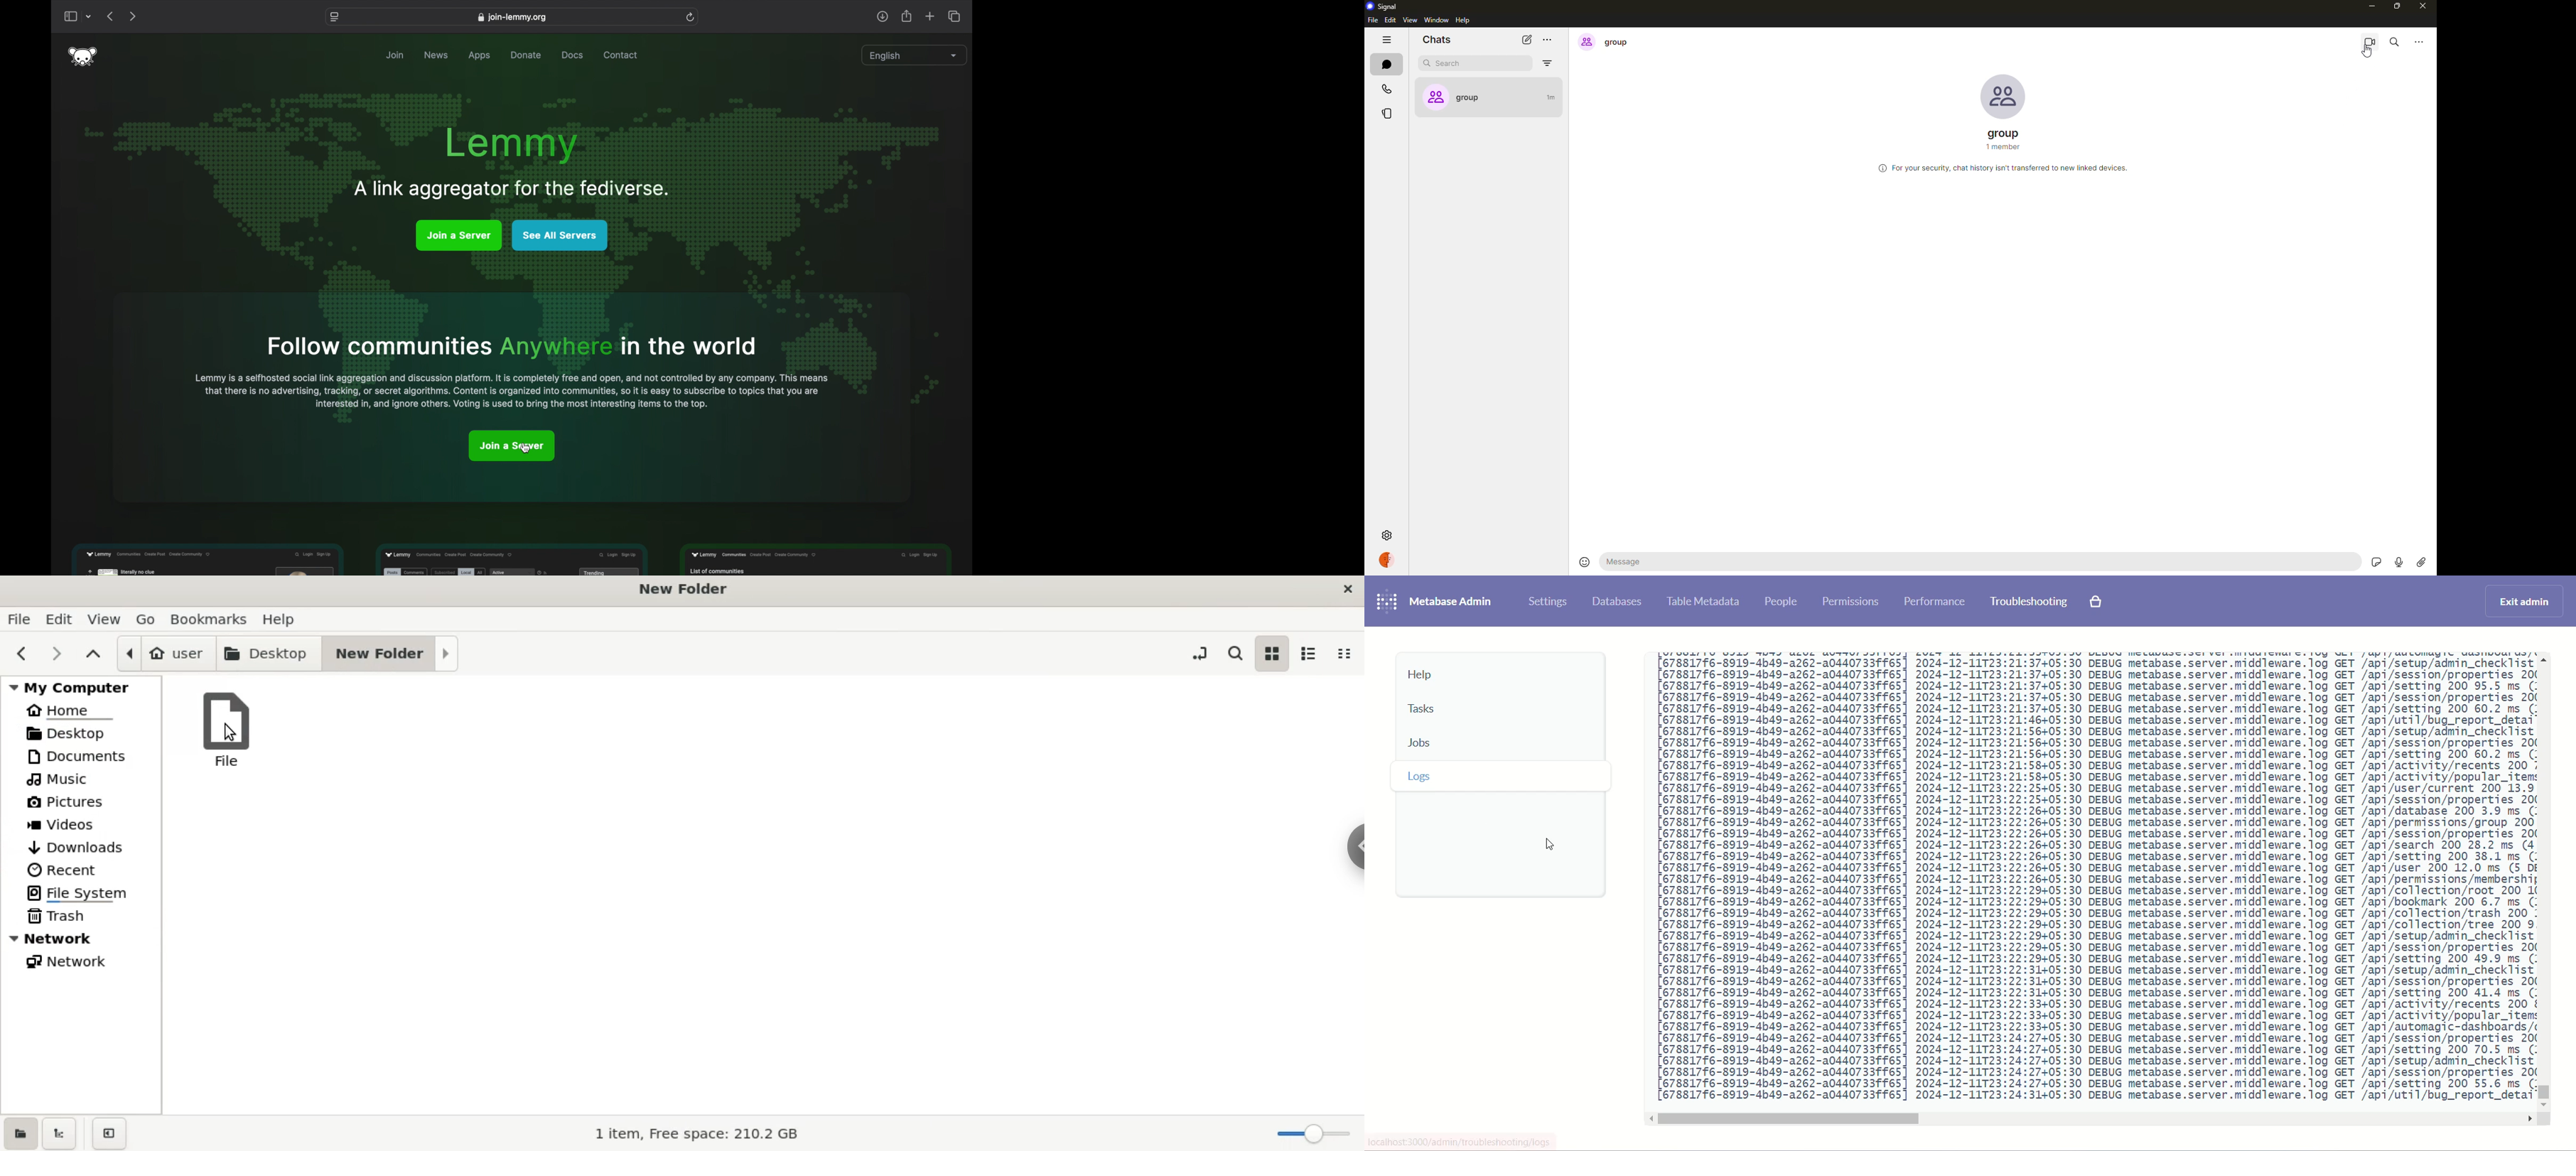 Image resolution: width=2576 pixels, height=1176 pixels. Describe the element at coordinates (1437, 40) in the screenshot. I see `chats` at that location.